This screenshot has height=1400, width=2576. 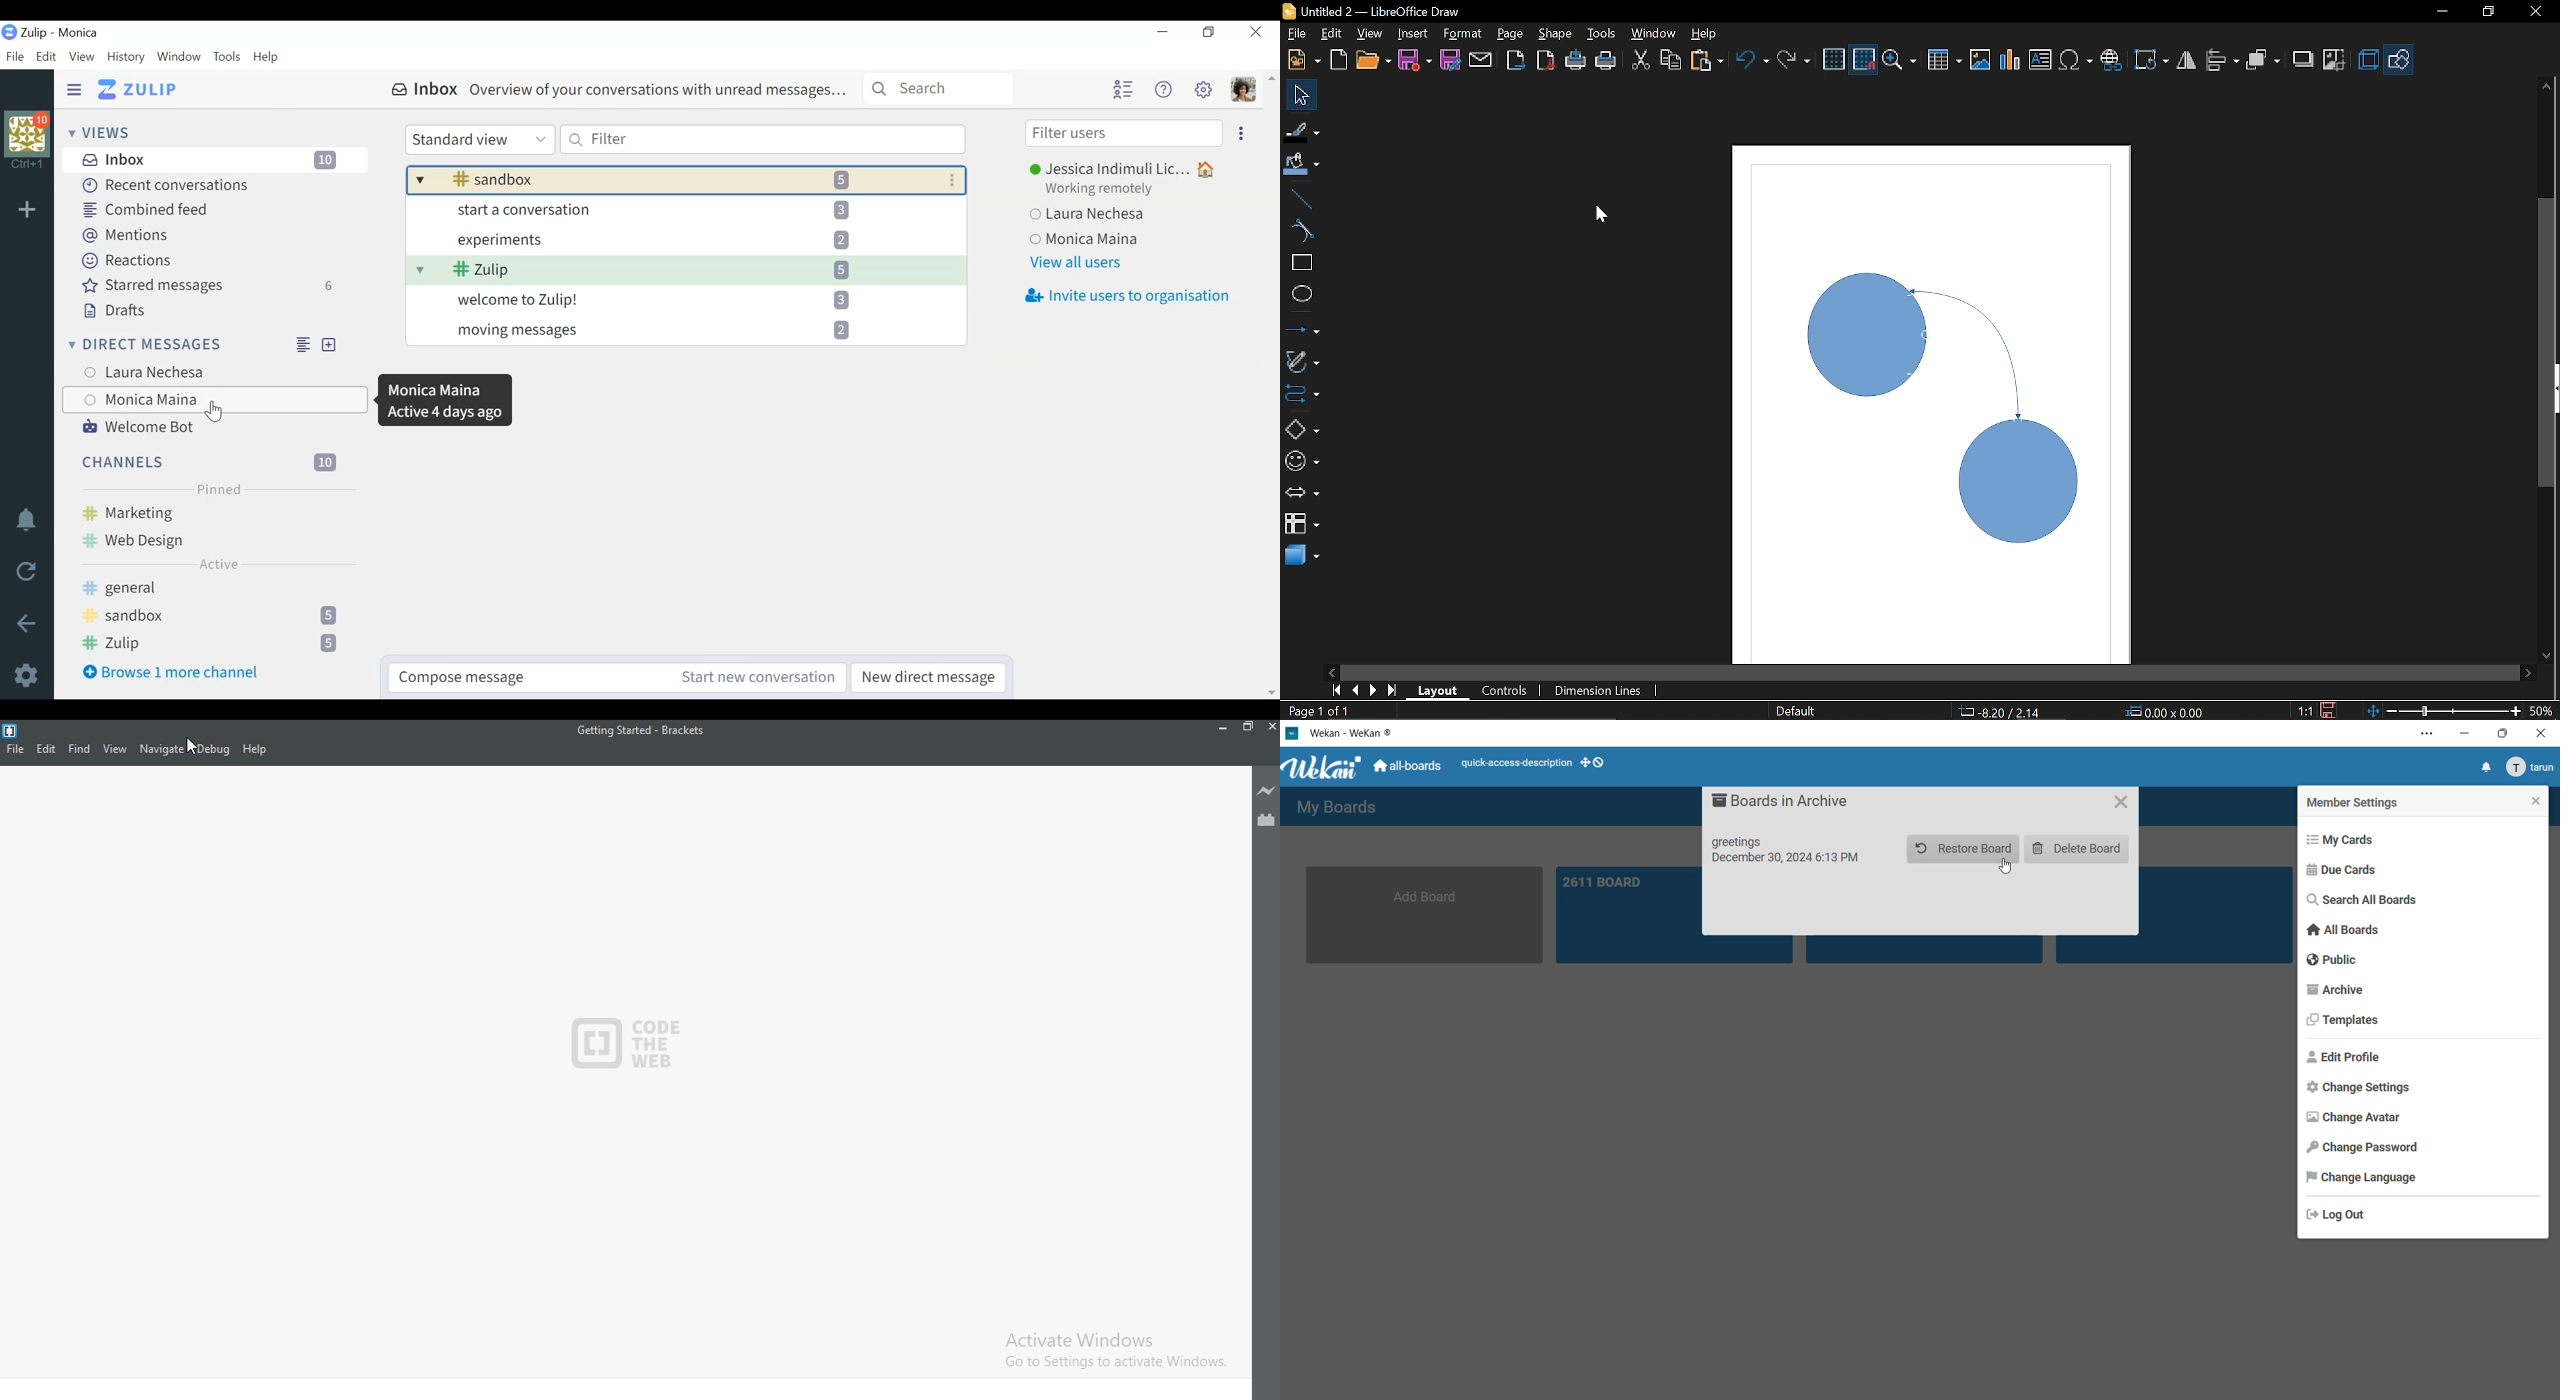 What do you see at coordinates (1373, 60) in the screenshot?
I see `Open` at bounding box center [1373, 60].